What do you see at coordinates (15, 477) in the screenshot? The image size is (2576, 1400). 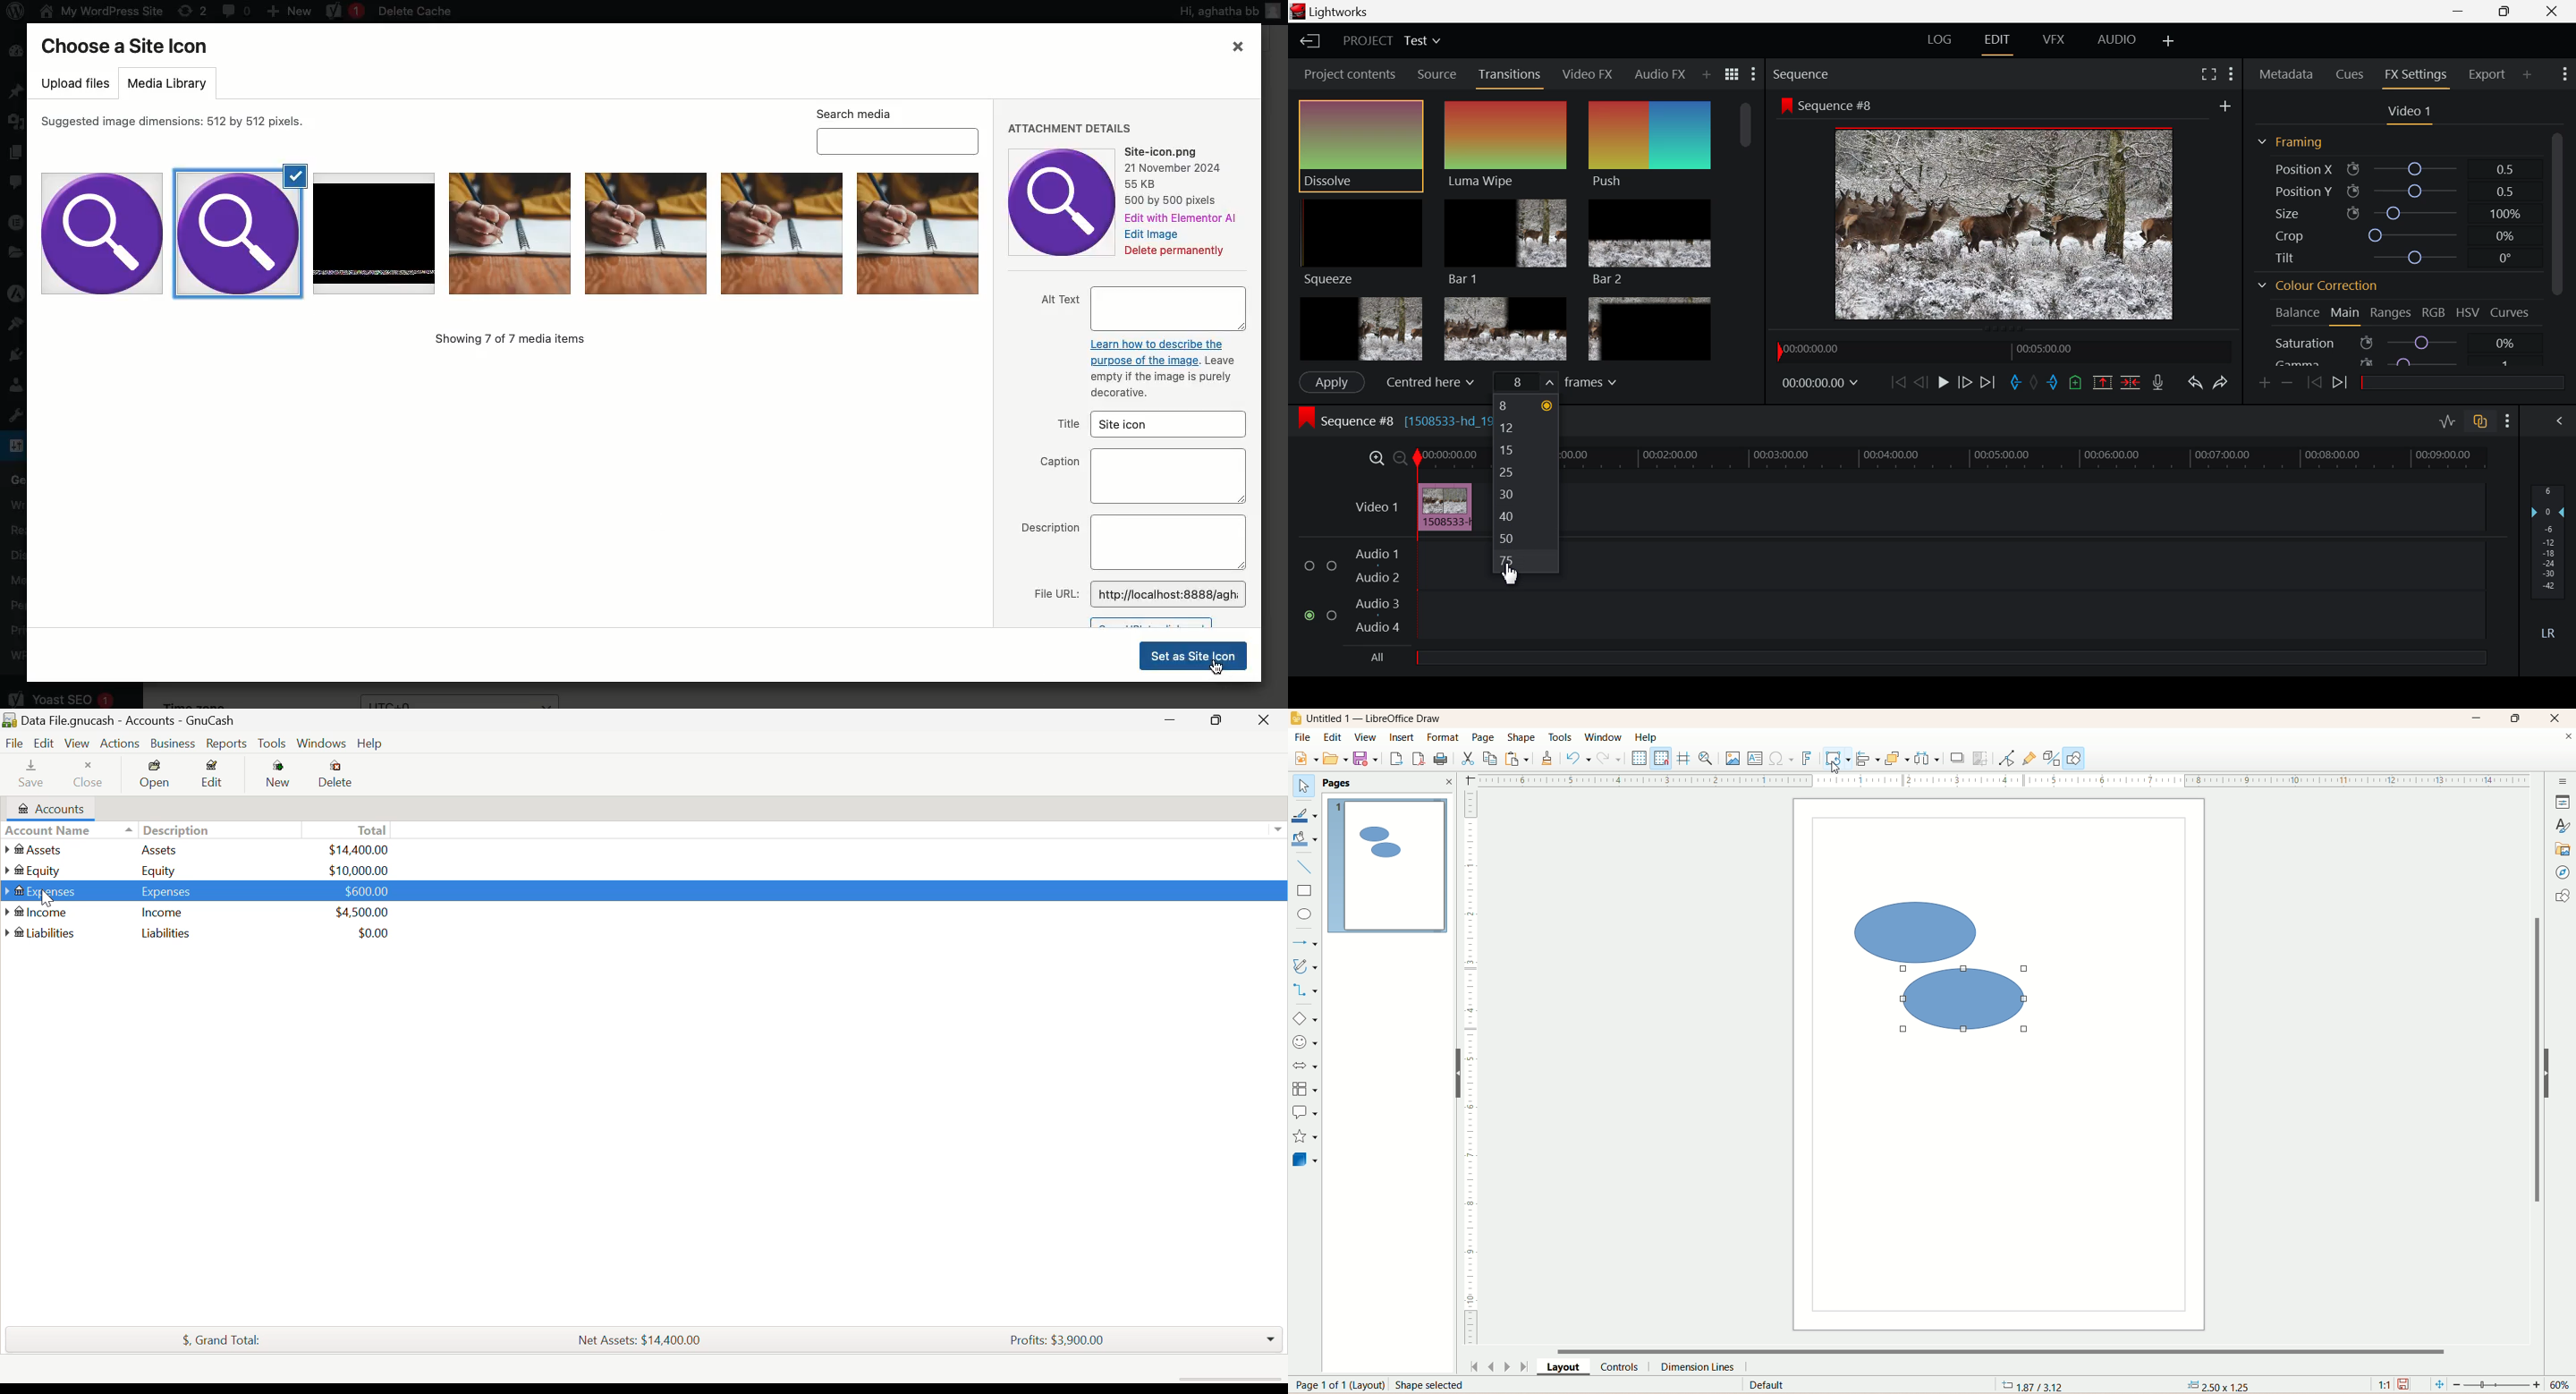 I see `General` at bounding box center [15, 477].